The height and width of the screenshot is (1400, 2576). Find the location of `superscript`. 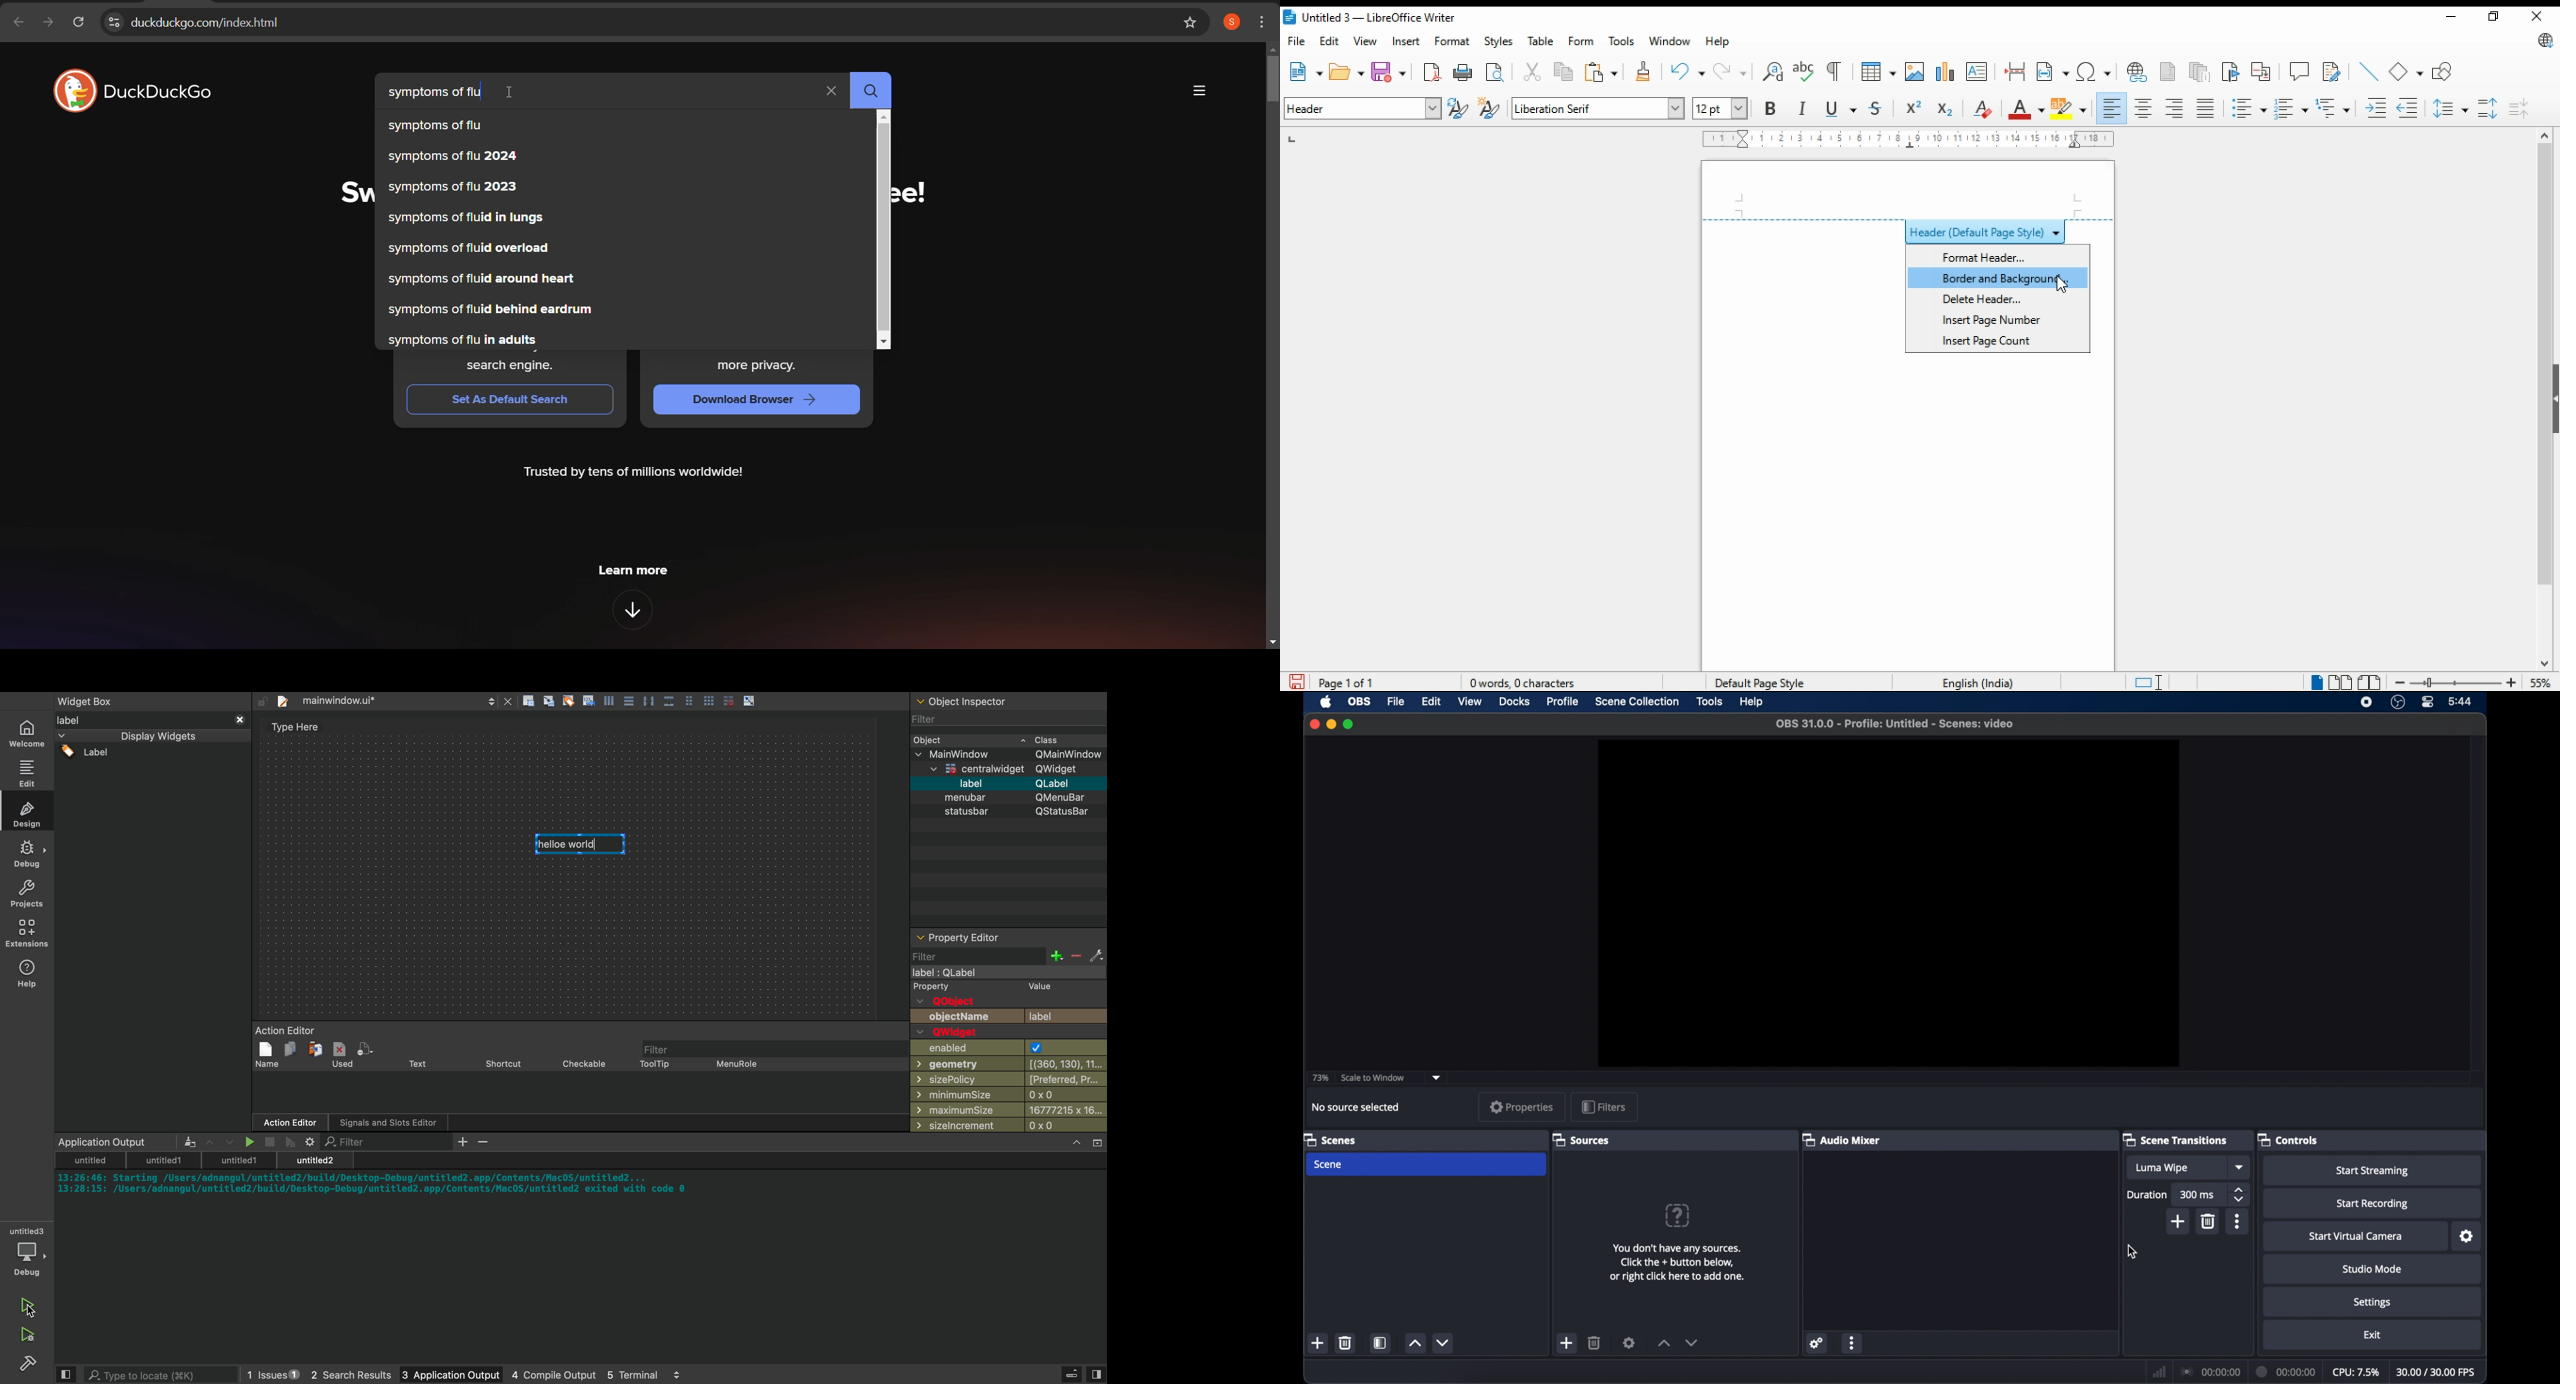

superscript is located at coordinates (1913, 107).